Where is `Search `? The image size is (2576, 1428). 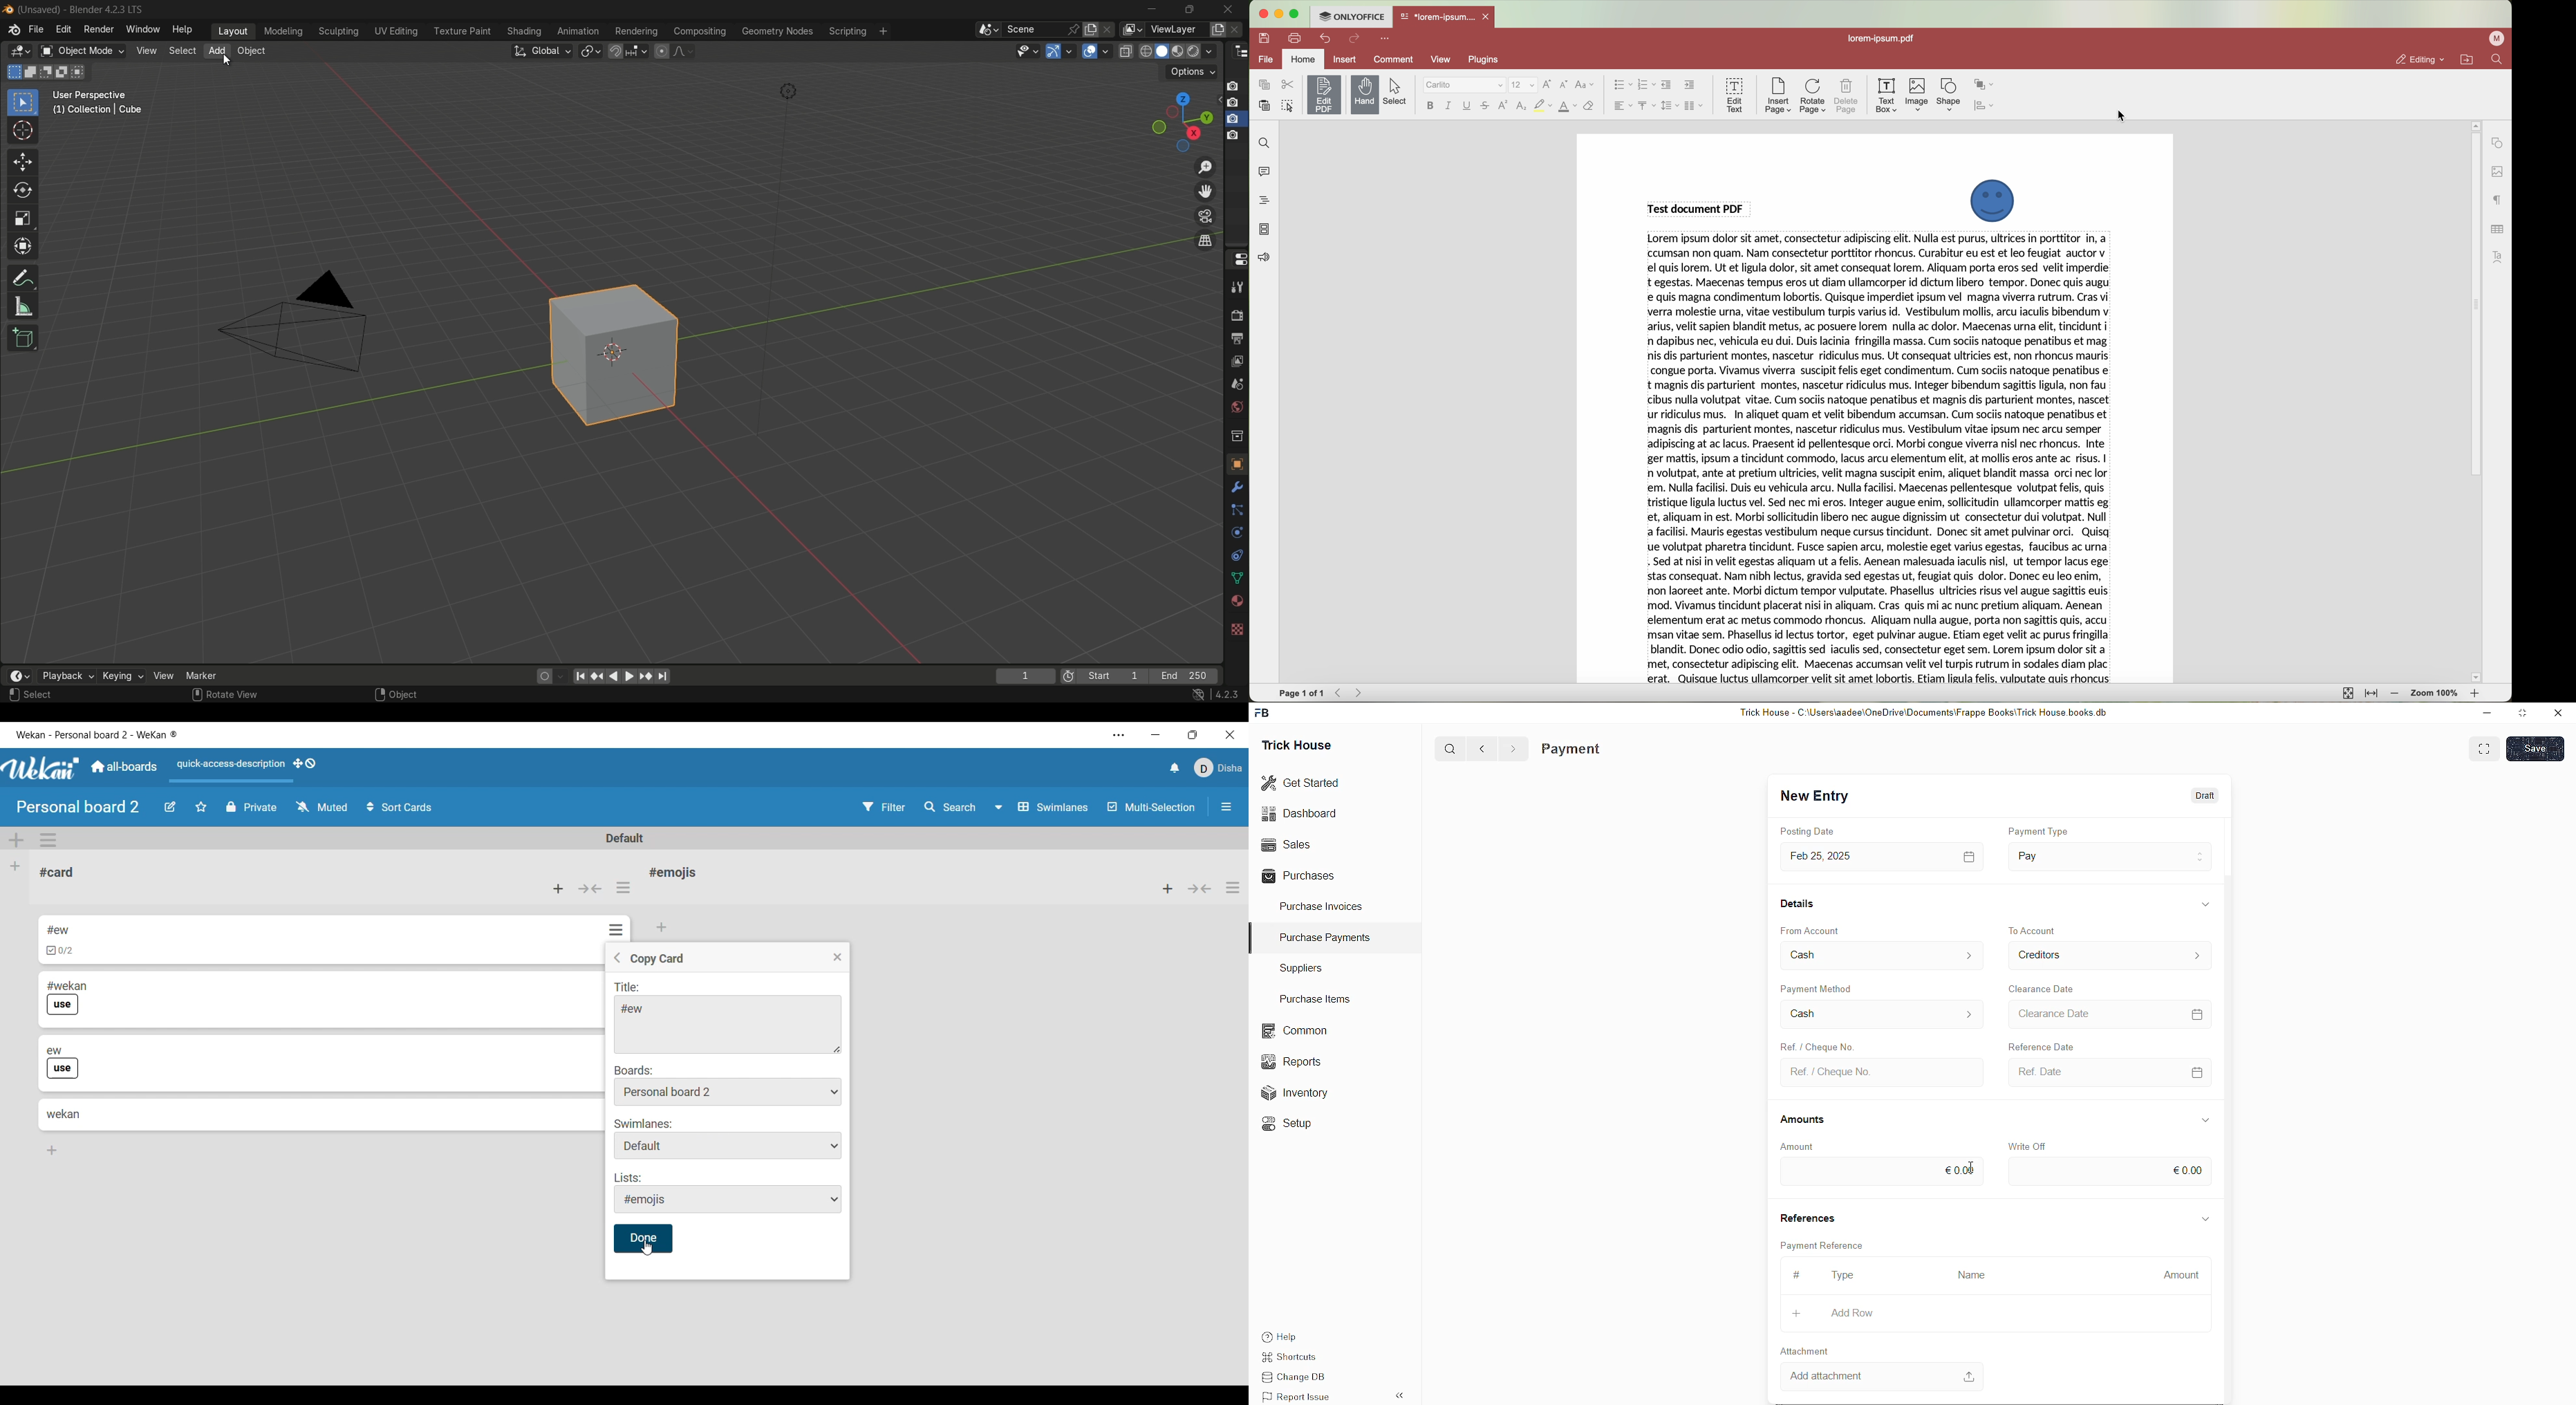 Search  is located at coordinates (950, 807).